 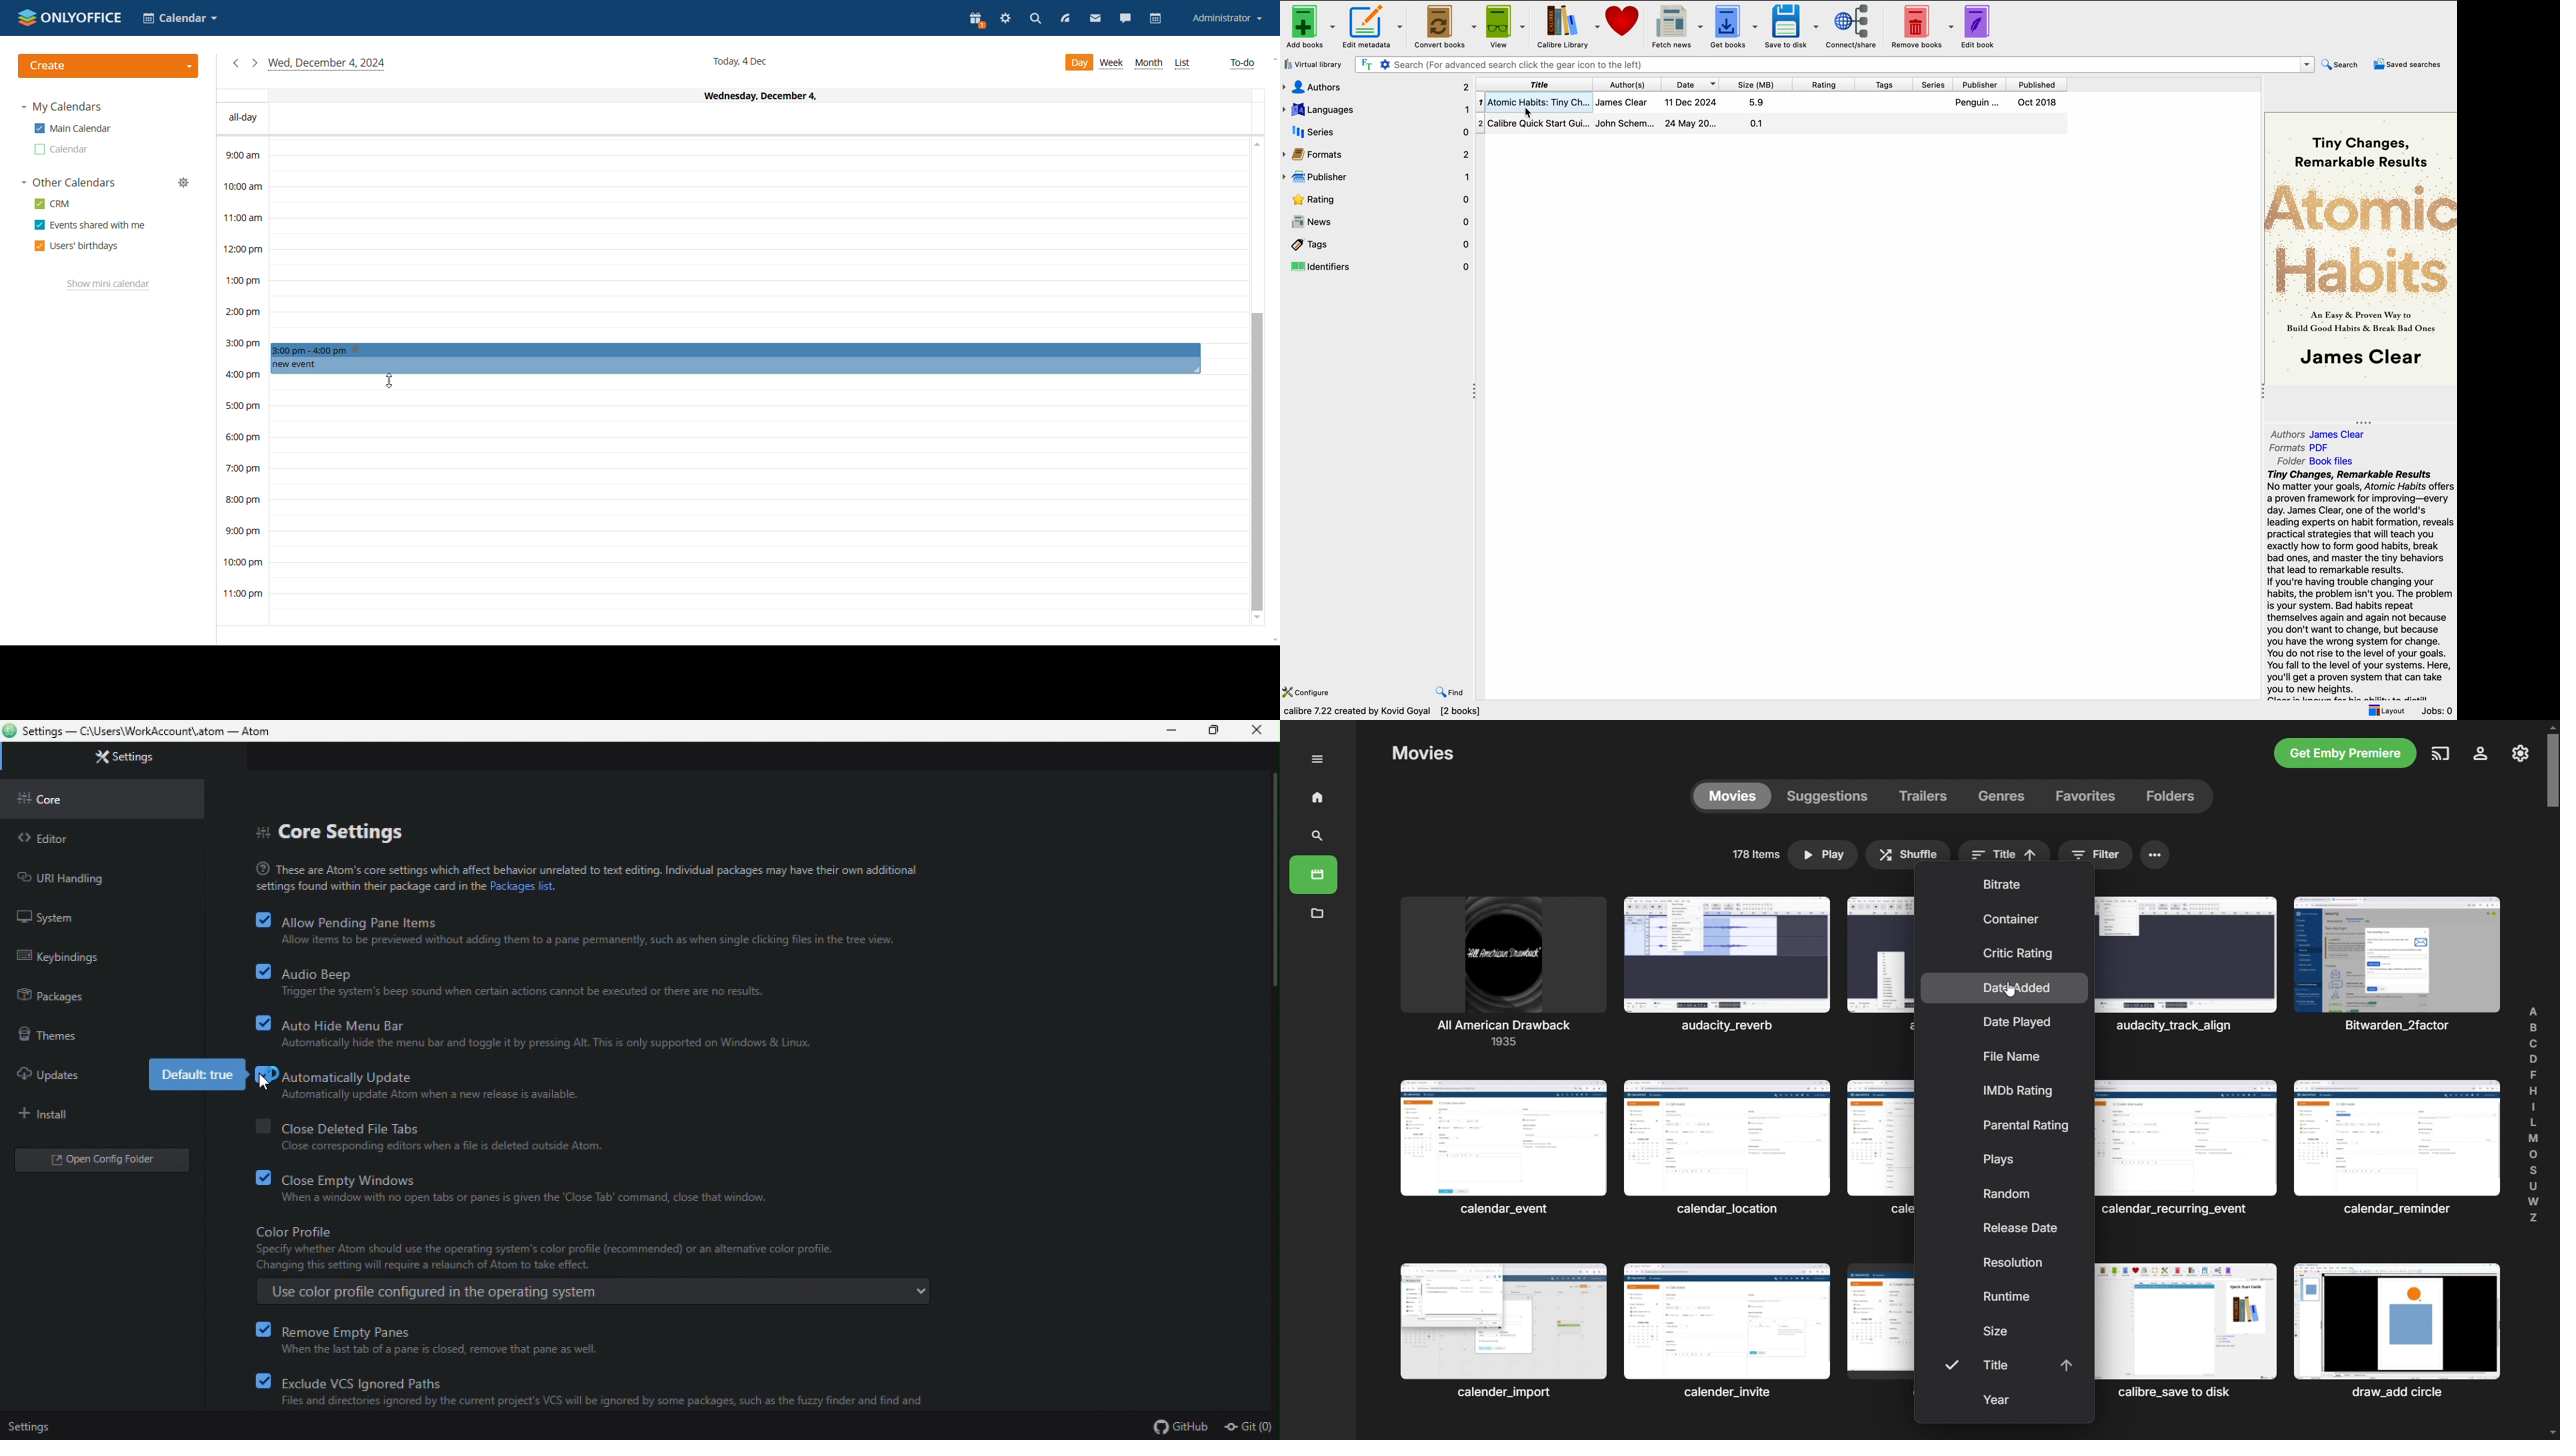 I want to click on shuffle, so click(x=1907, y=850).